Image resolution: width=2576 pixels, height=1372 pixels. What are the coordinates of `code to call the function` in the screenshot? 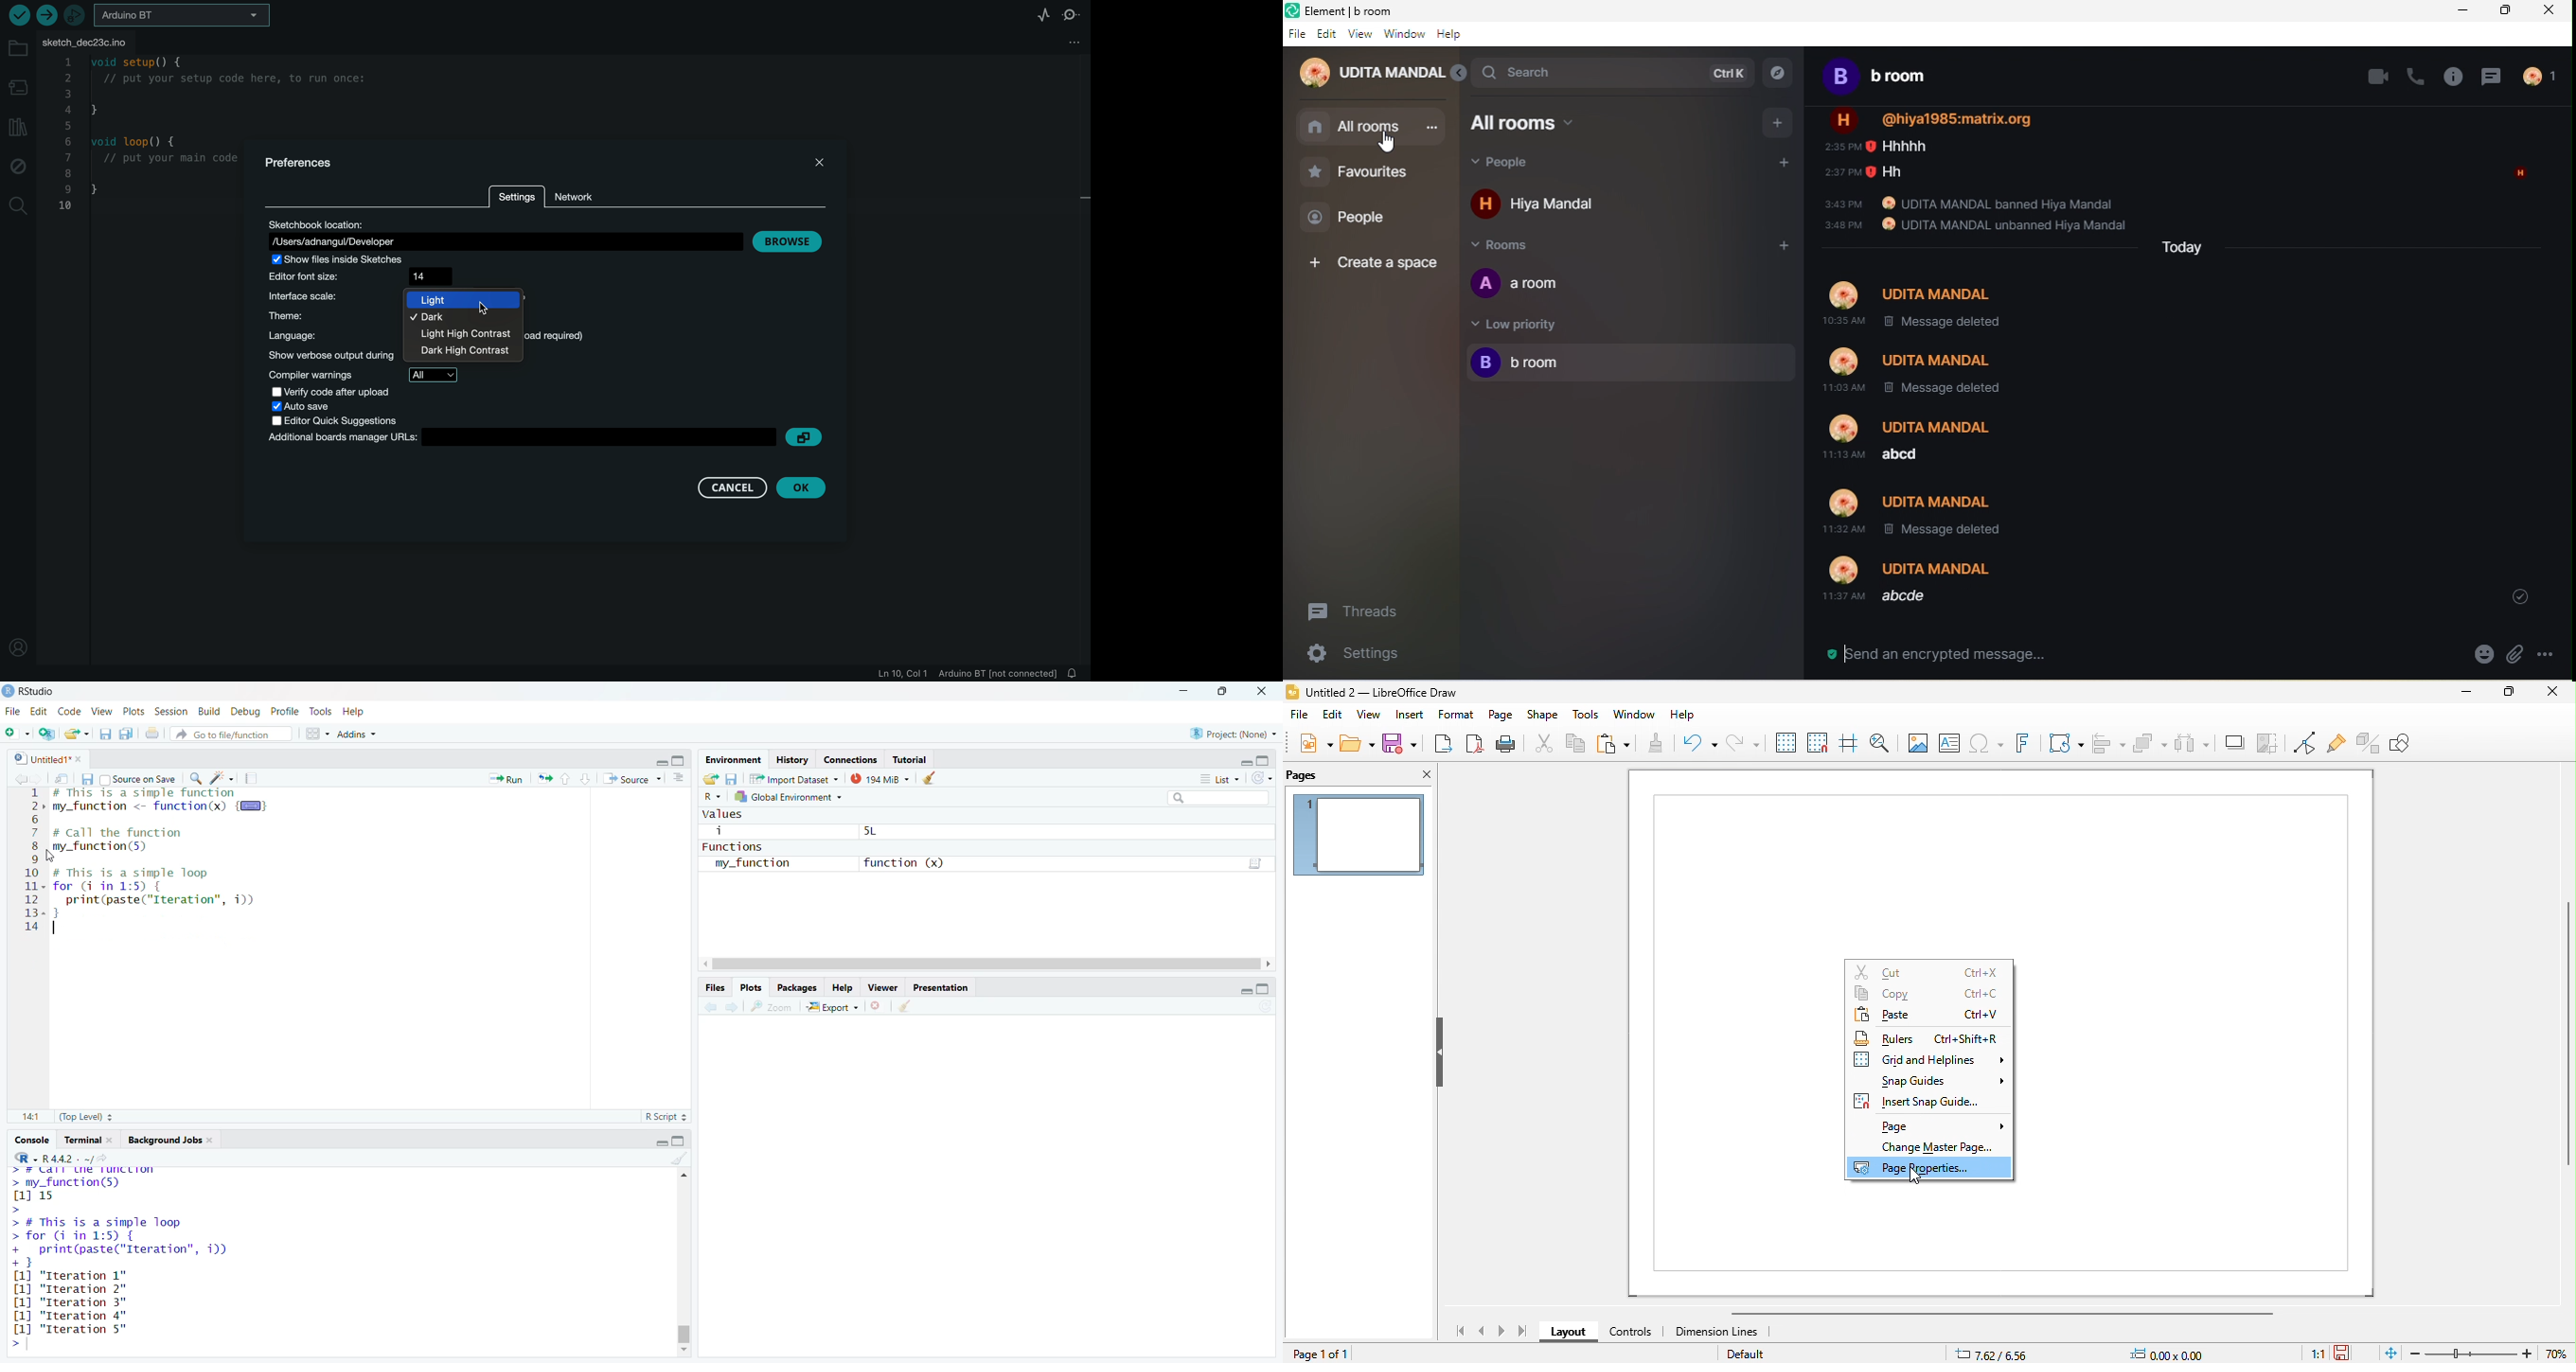 It's located at (150, 838).